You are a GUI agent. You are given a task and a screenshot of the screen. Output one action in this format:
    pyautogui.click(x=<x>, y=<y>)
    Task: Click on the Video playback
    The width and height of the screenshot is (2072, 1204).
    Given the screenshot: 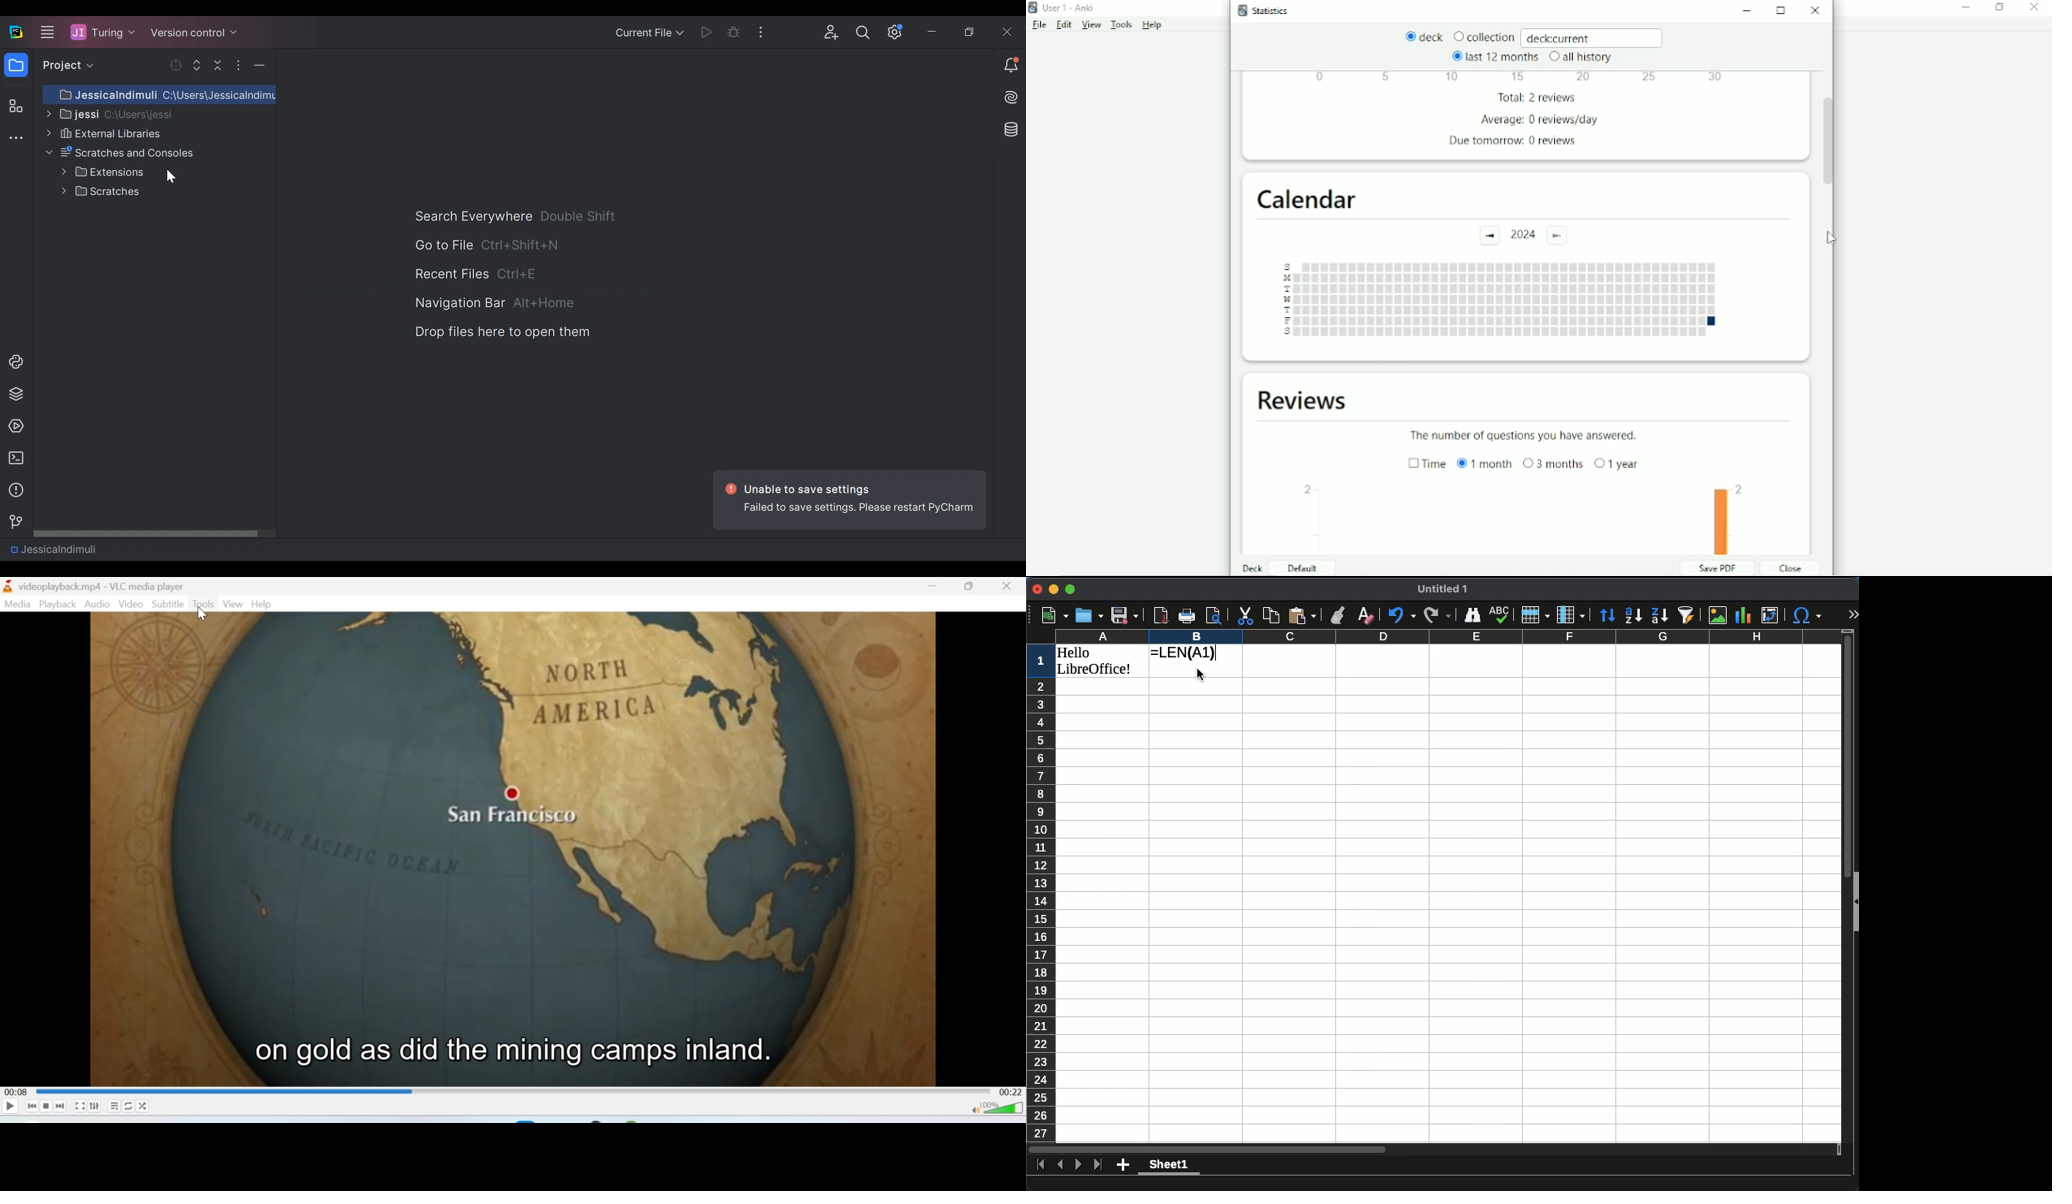 What is the action you would take?
    pyautogui.click(x=510, y=850)
    